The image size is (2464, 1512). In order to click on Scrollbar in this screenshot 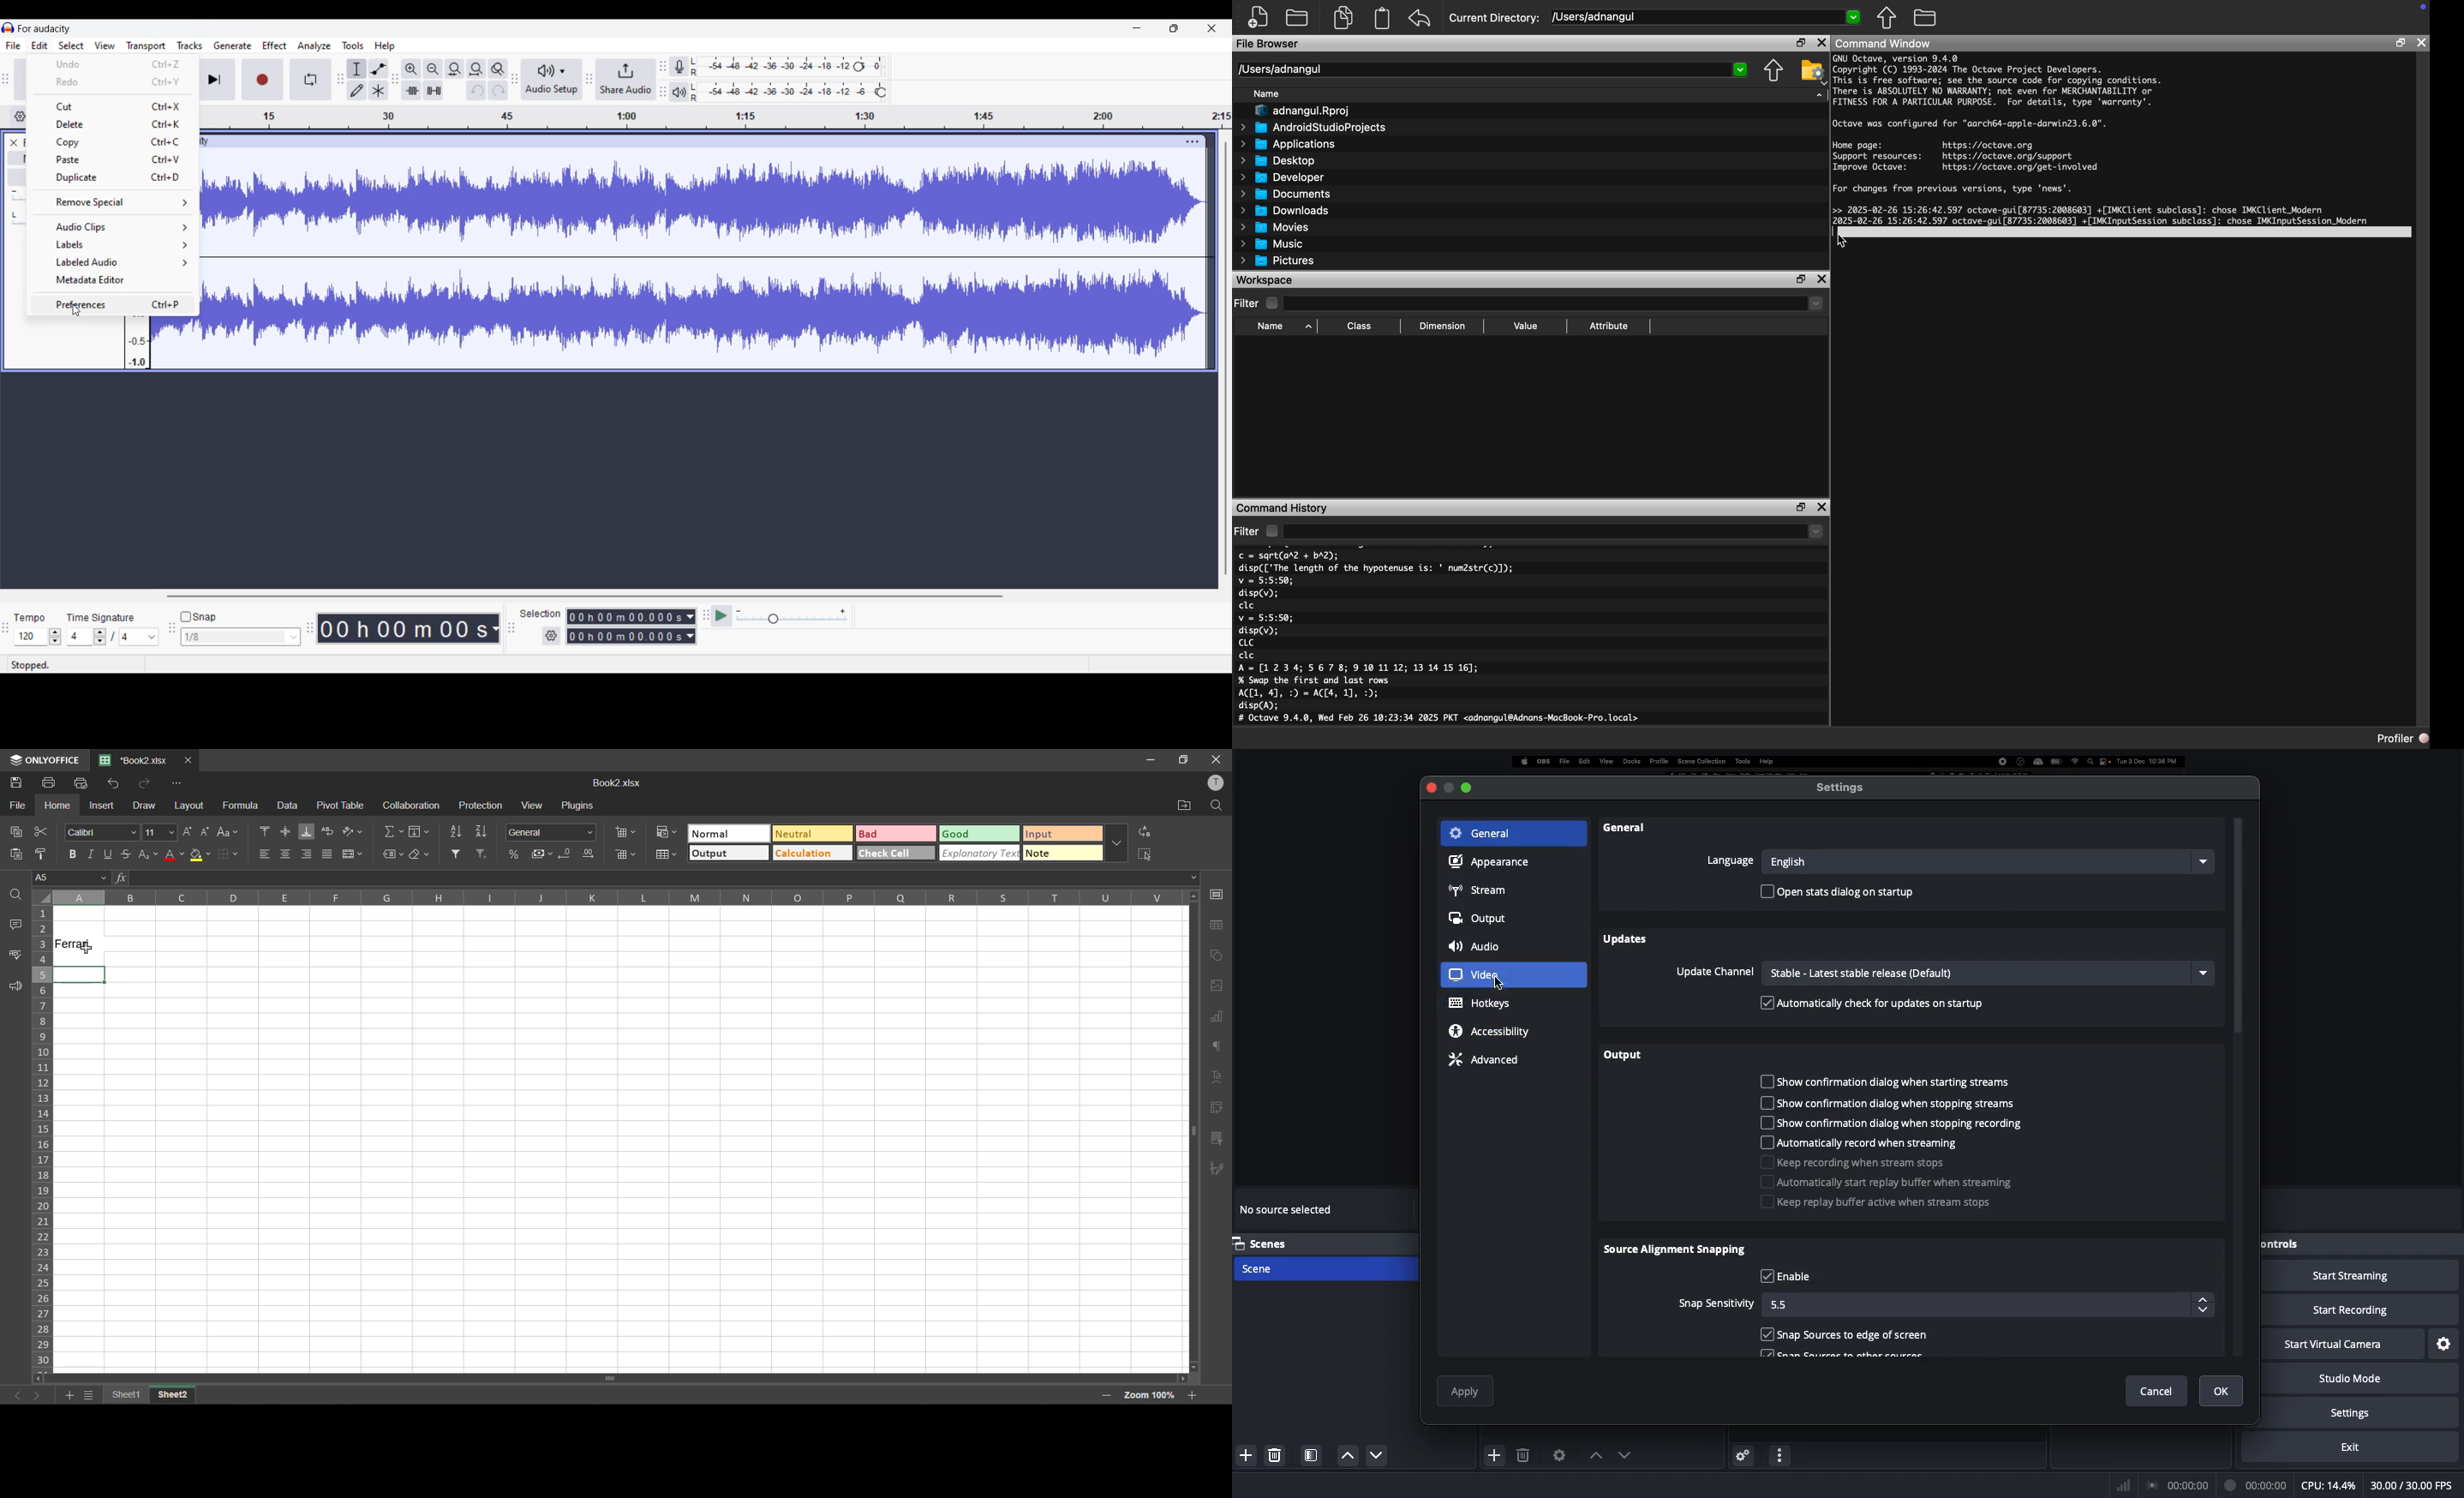, I will do `click(1190, 1137)`.